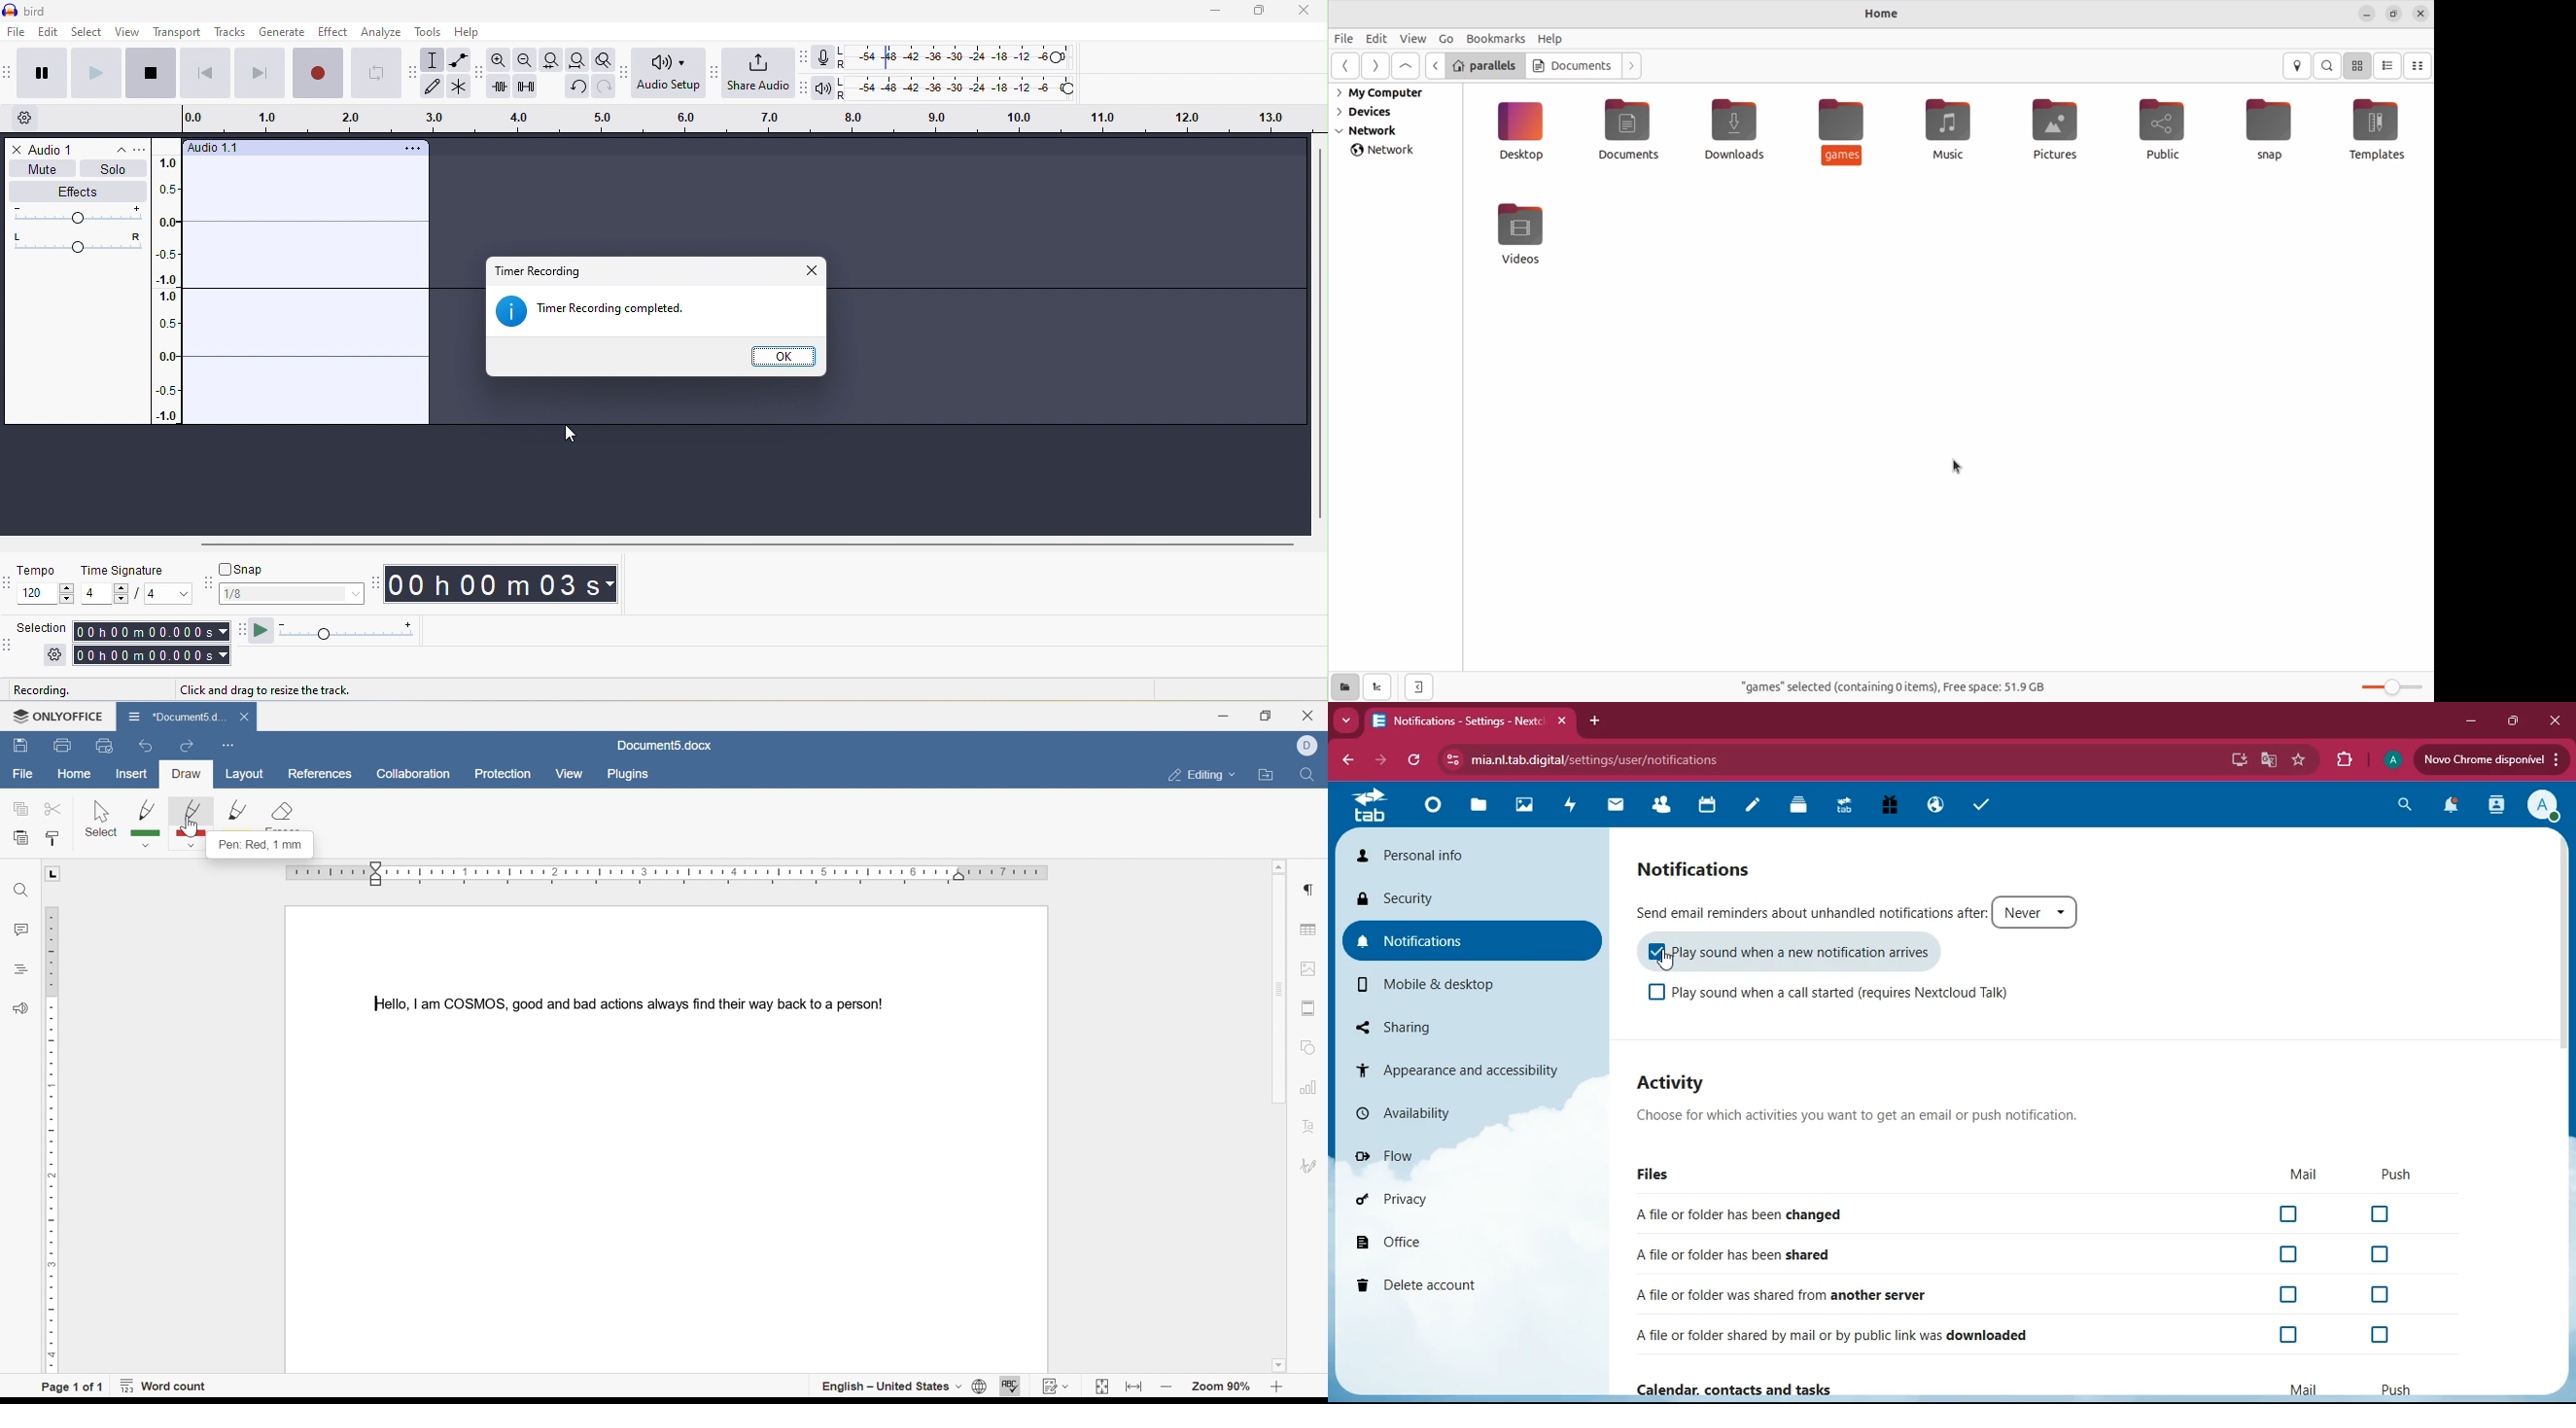  Describe the element at coordinates (2509, 721) in the screenshot. I see `maximize` at that location.